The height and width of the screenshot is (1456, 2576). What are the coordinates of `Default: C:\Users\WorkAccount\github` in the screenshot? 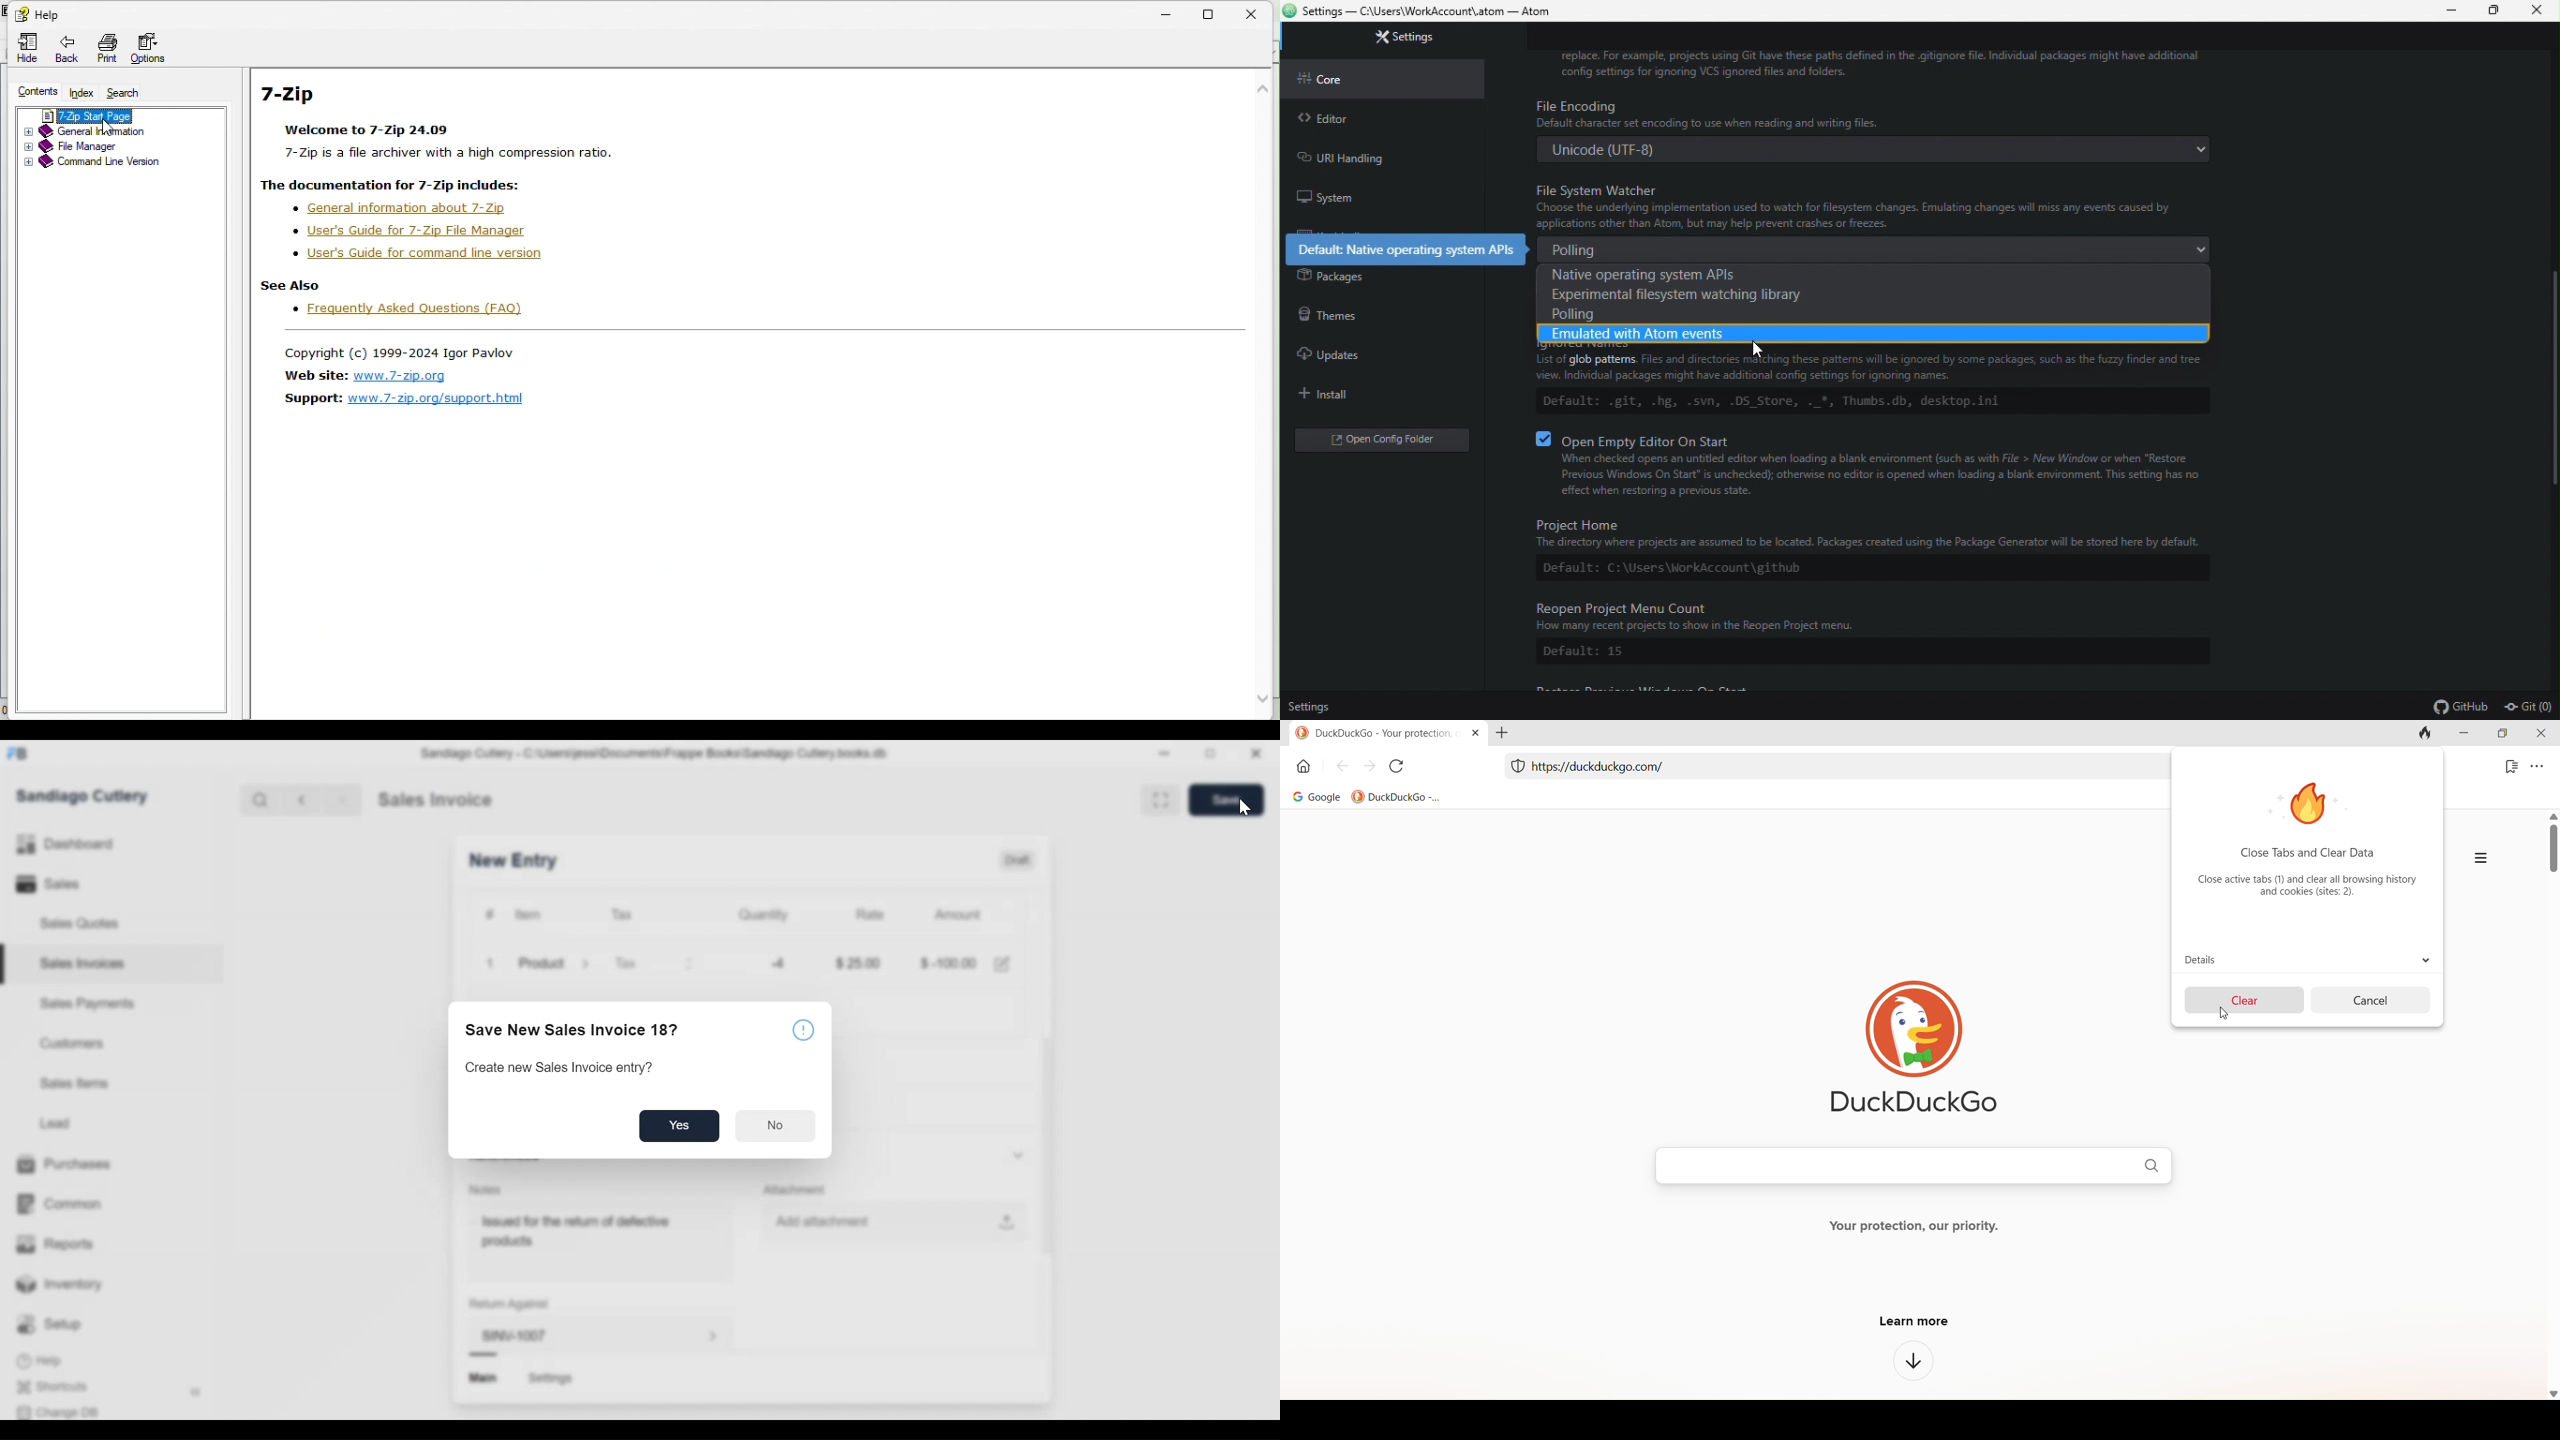 It's located at (1682, 570).